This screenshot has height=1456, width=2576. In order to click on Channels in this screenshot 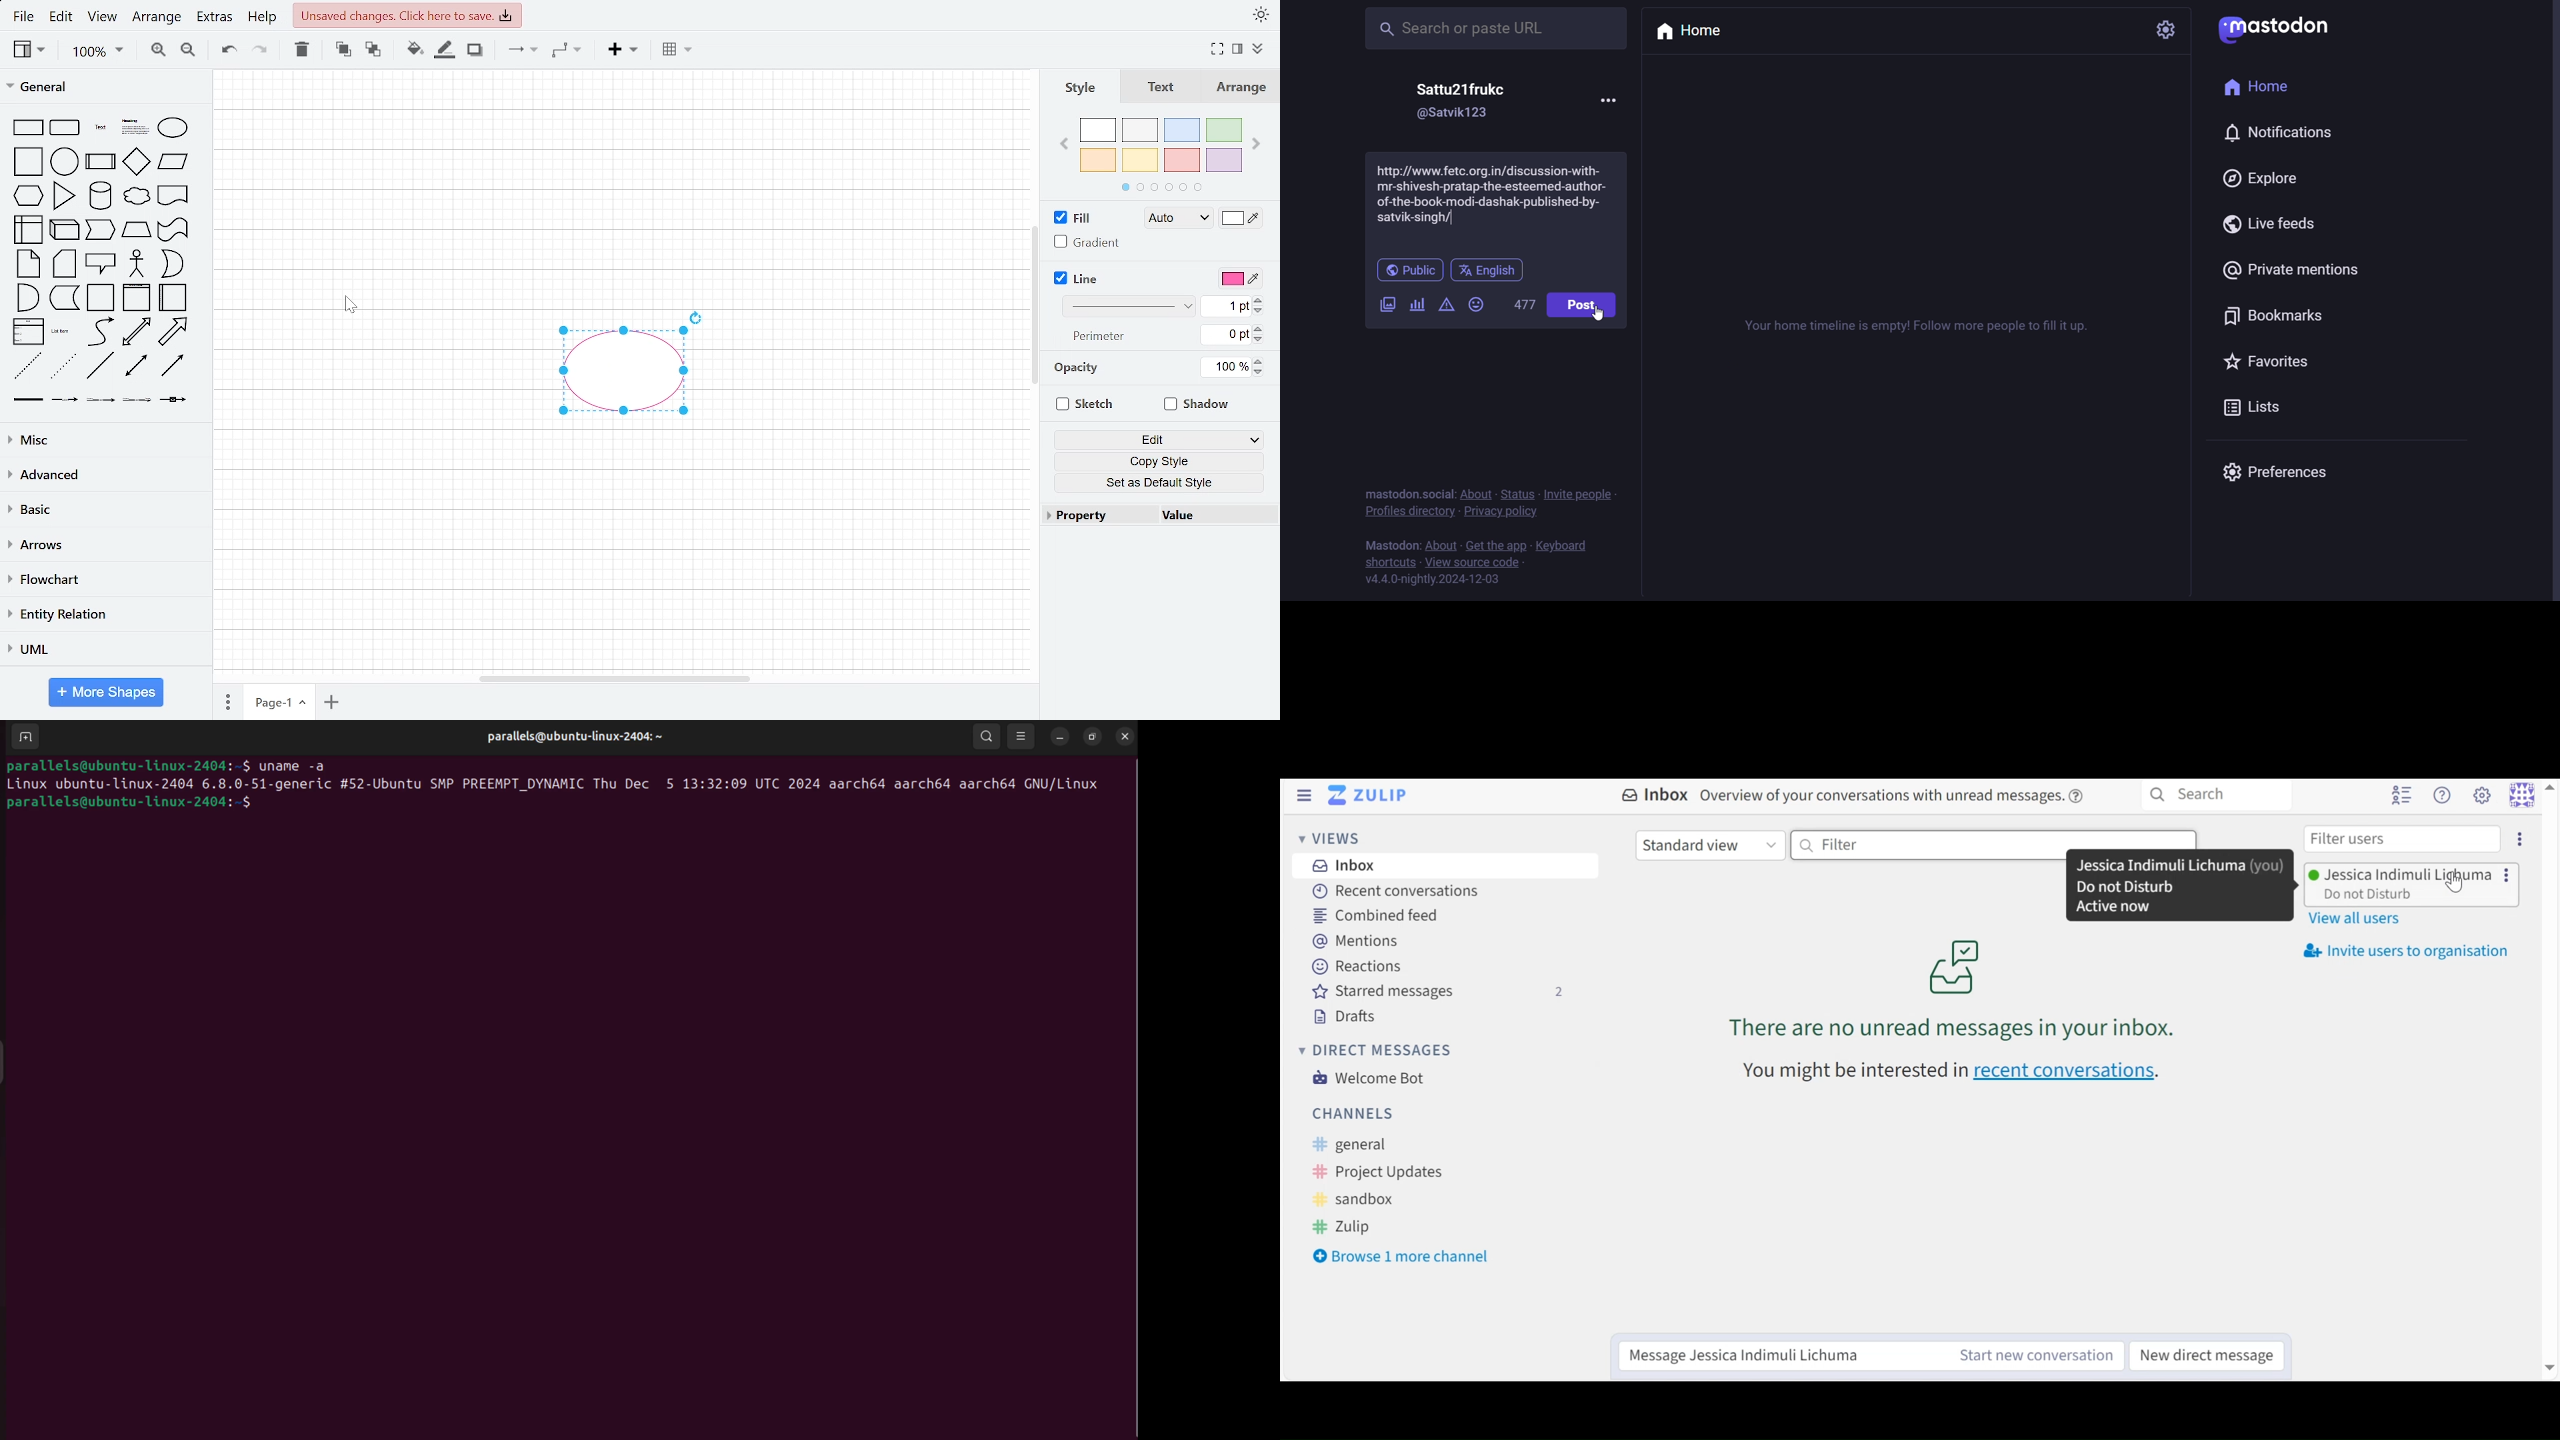, I will do `click(1355, 1114)`.